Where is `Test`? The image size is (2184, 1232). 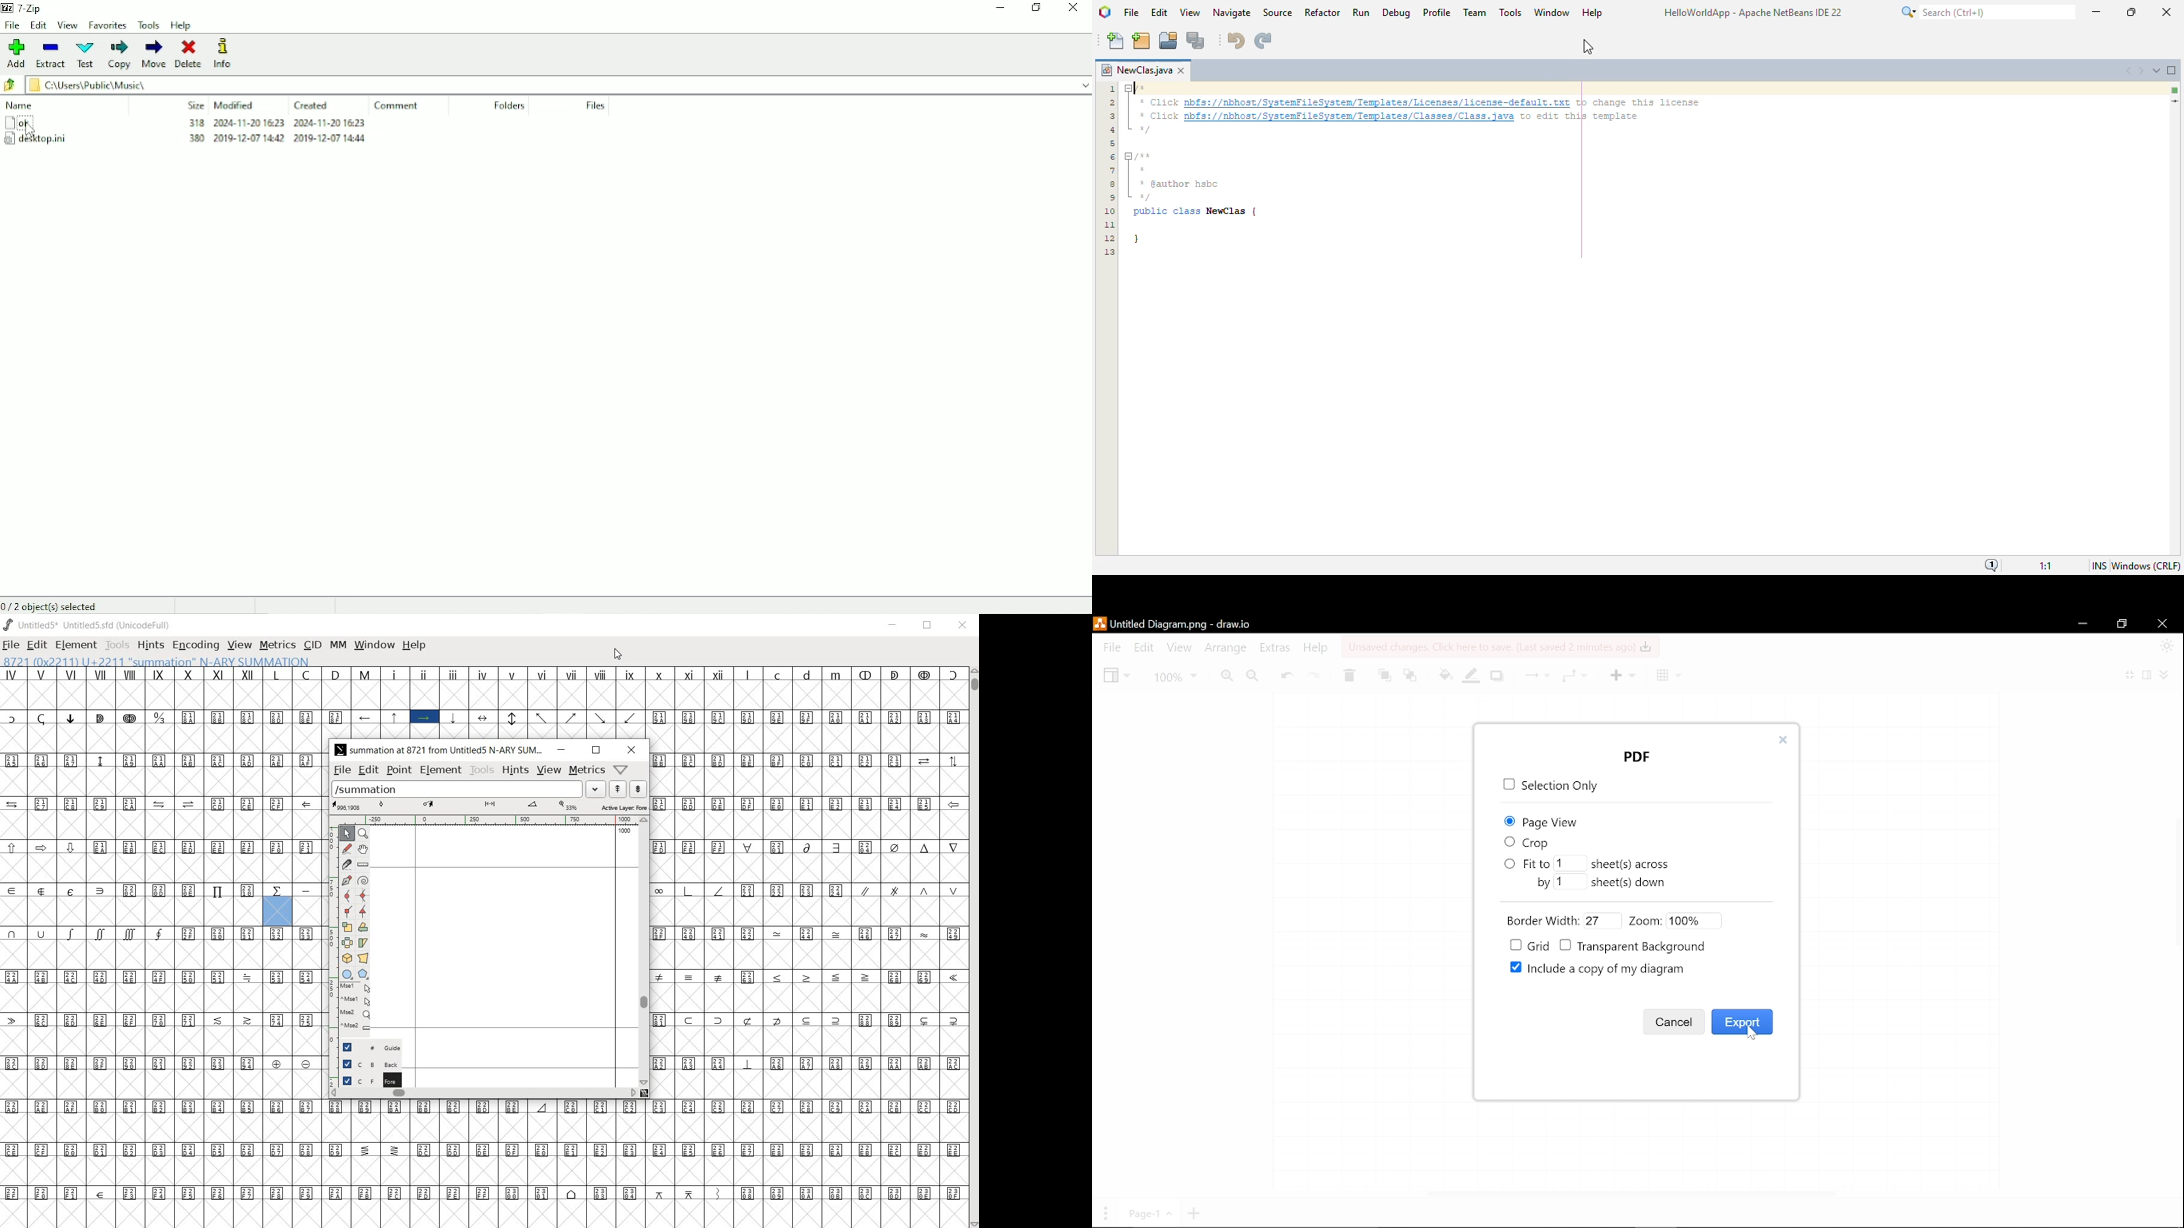 Test is located at coordinates (85, 54).